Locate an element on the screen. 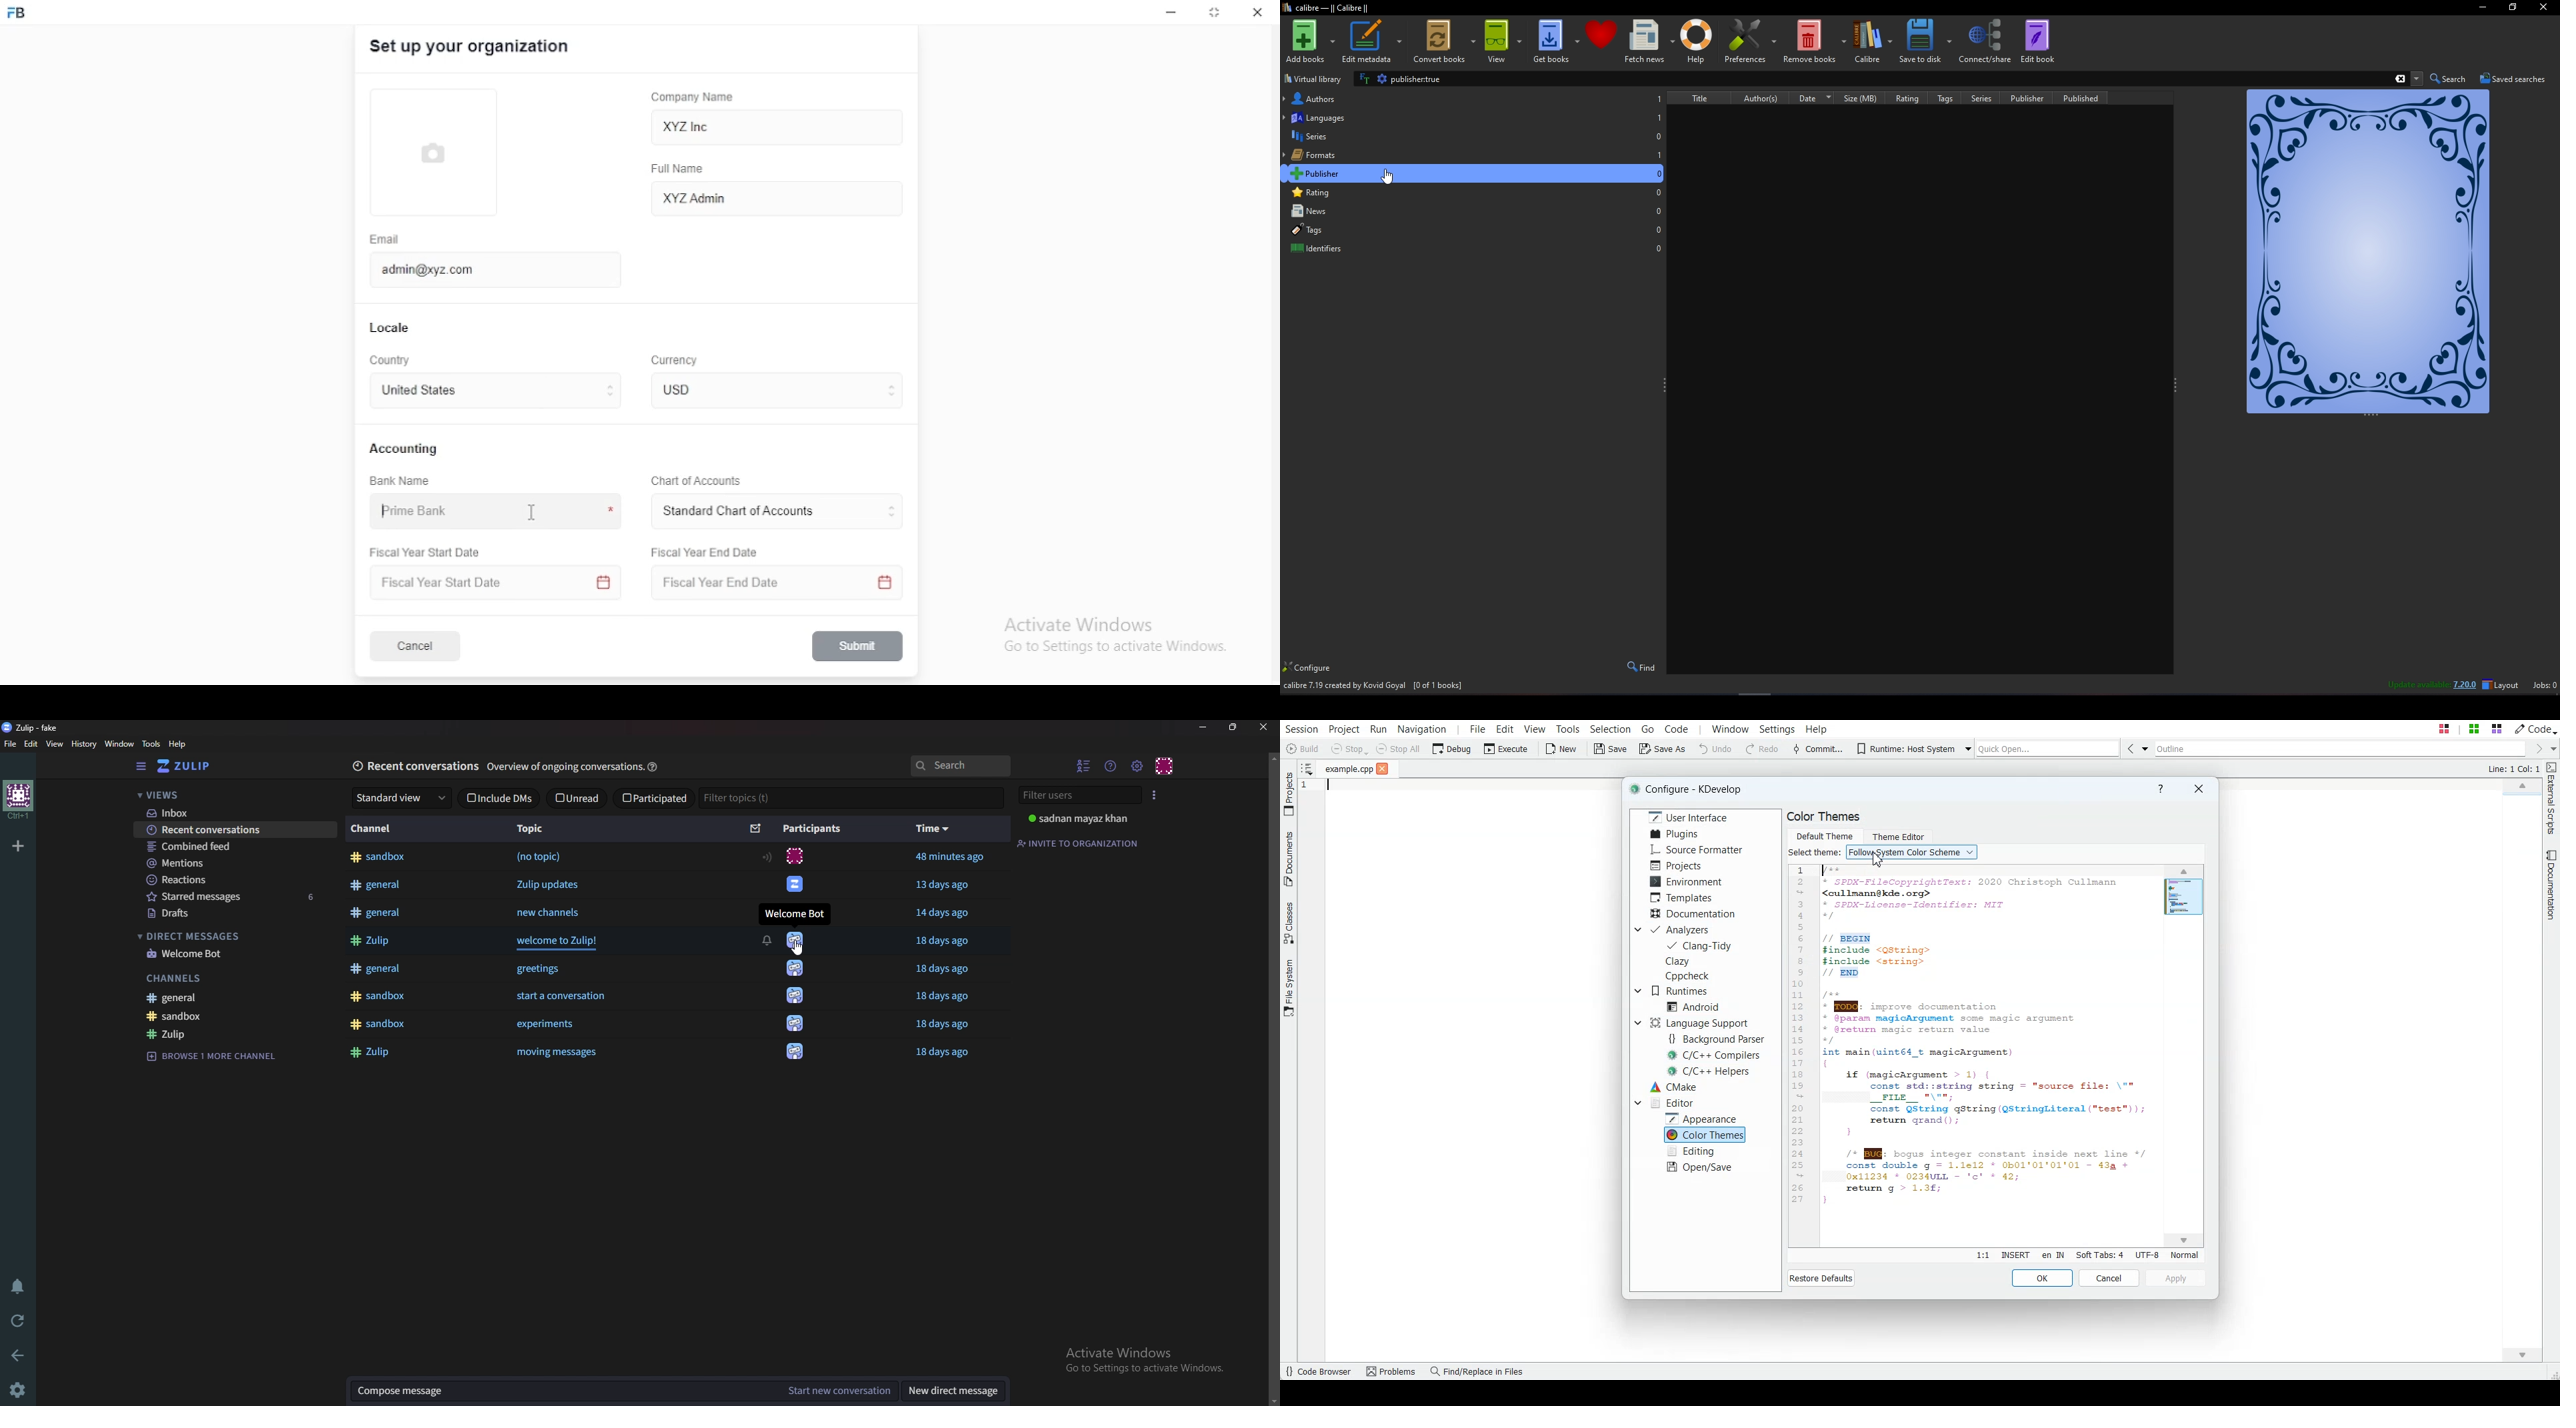 Image resolution: width=2576 pixels, height=1428 pixels. Configure is located at coordinates (1311, 669).